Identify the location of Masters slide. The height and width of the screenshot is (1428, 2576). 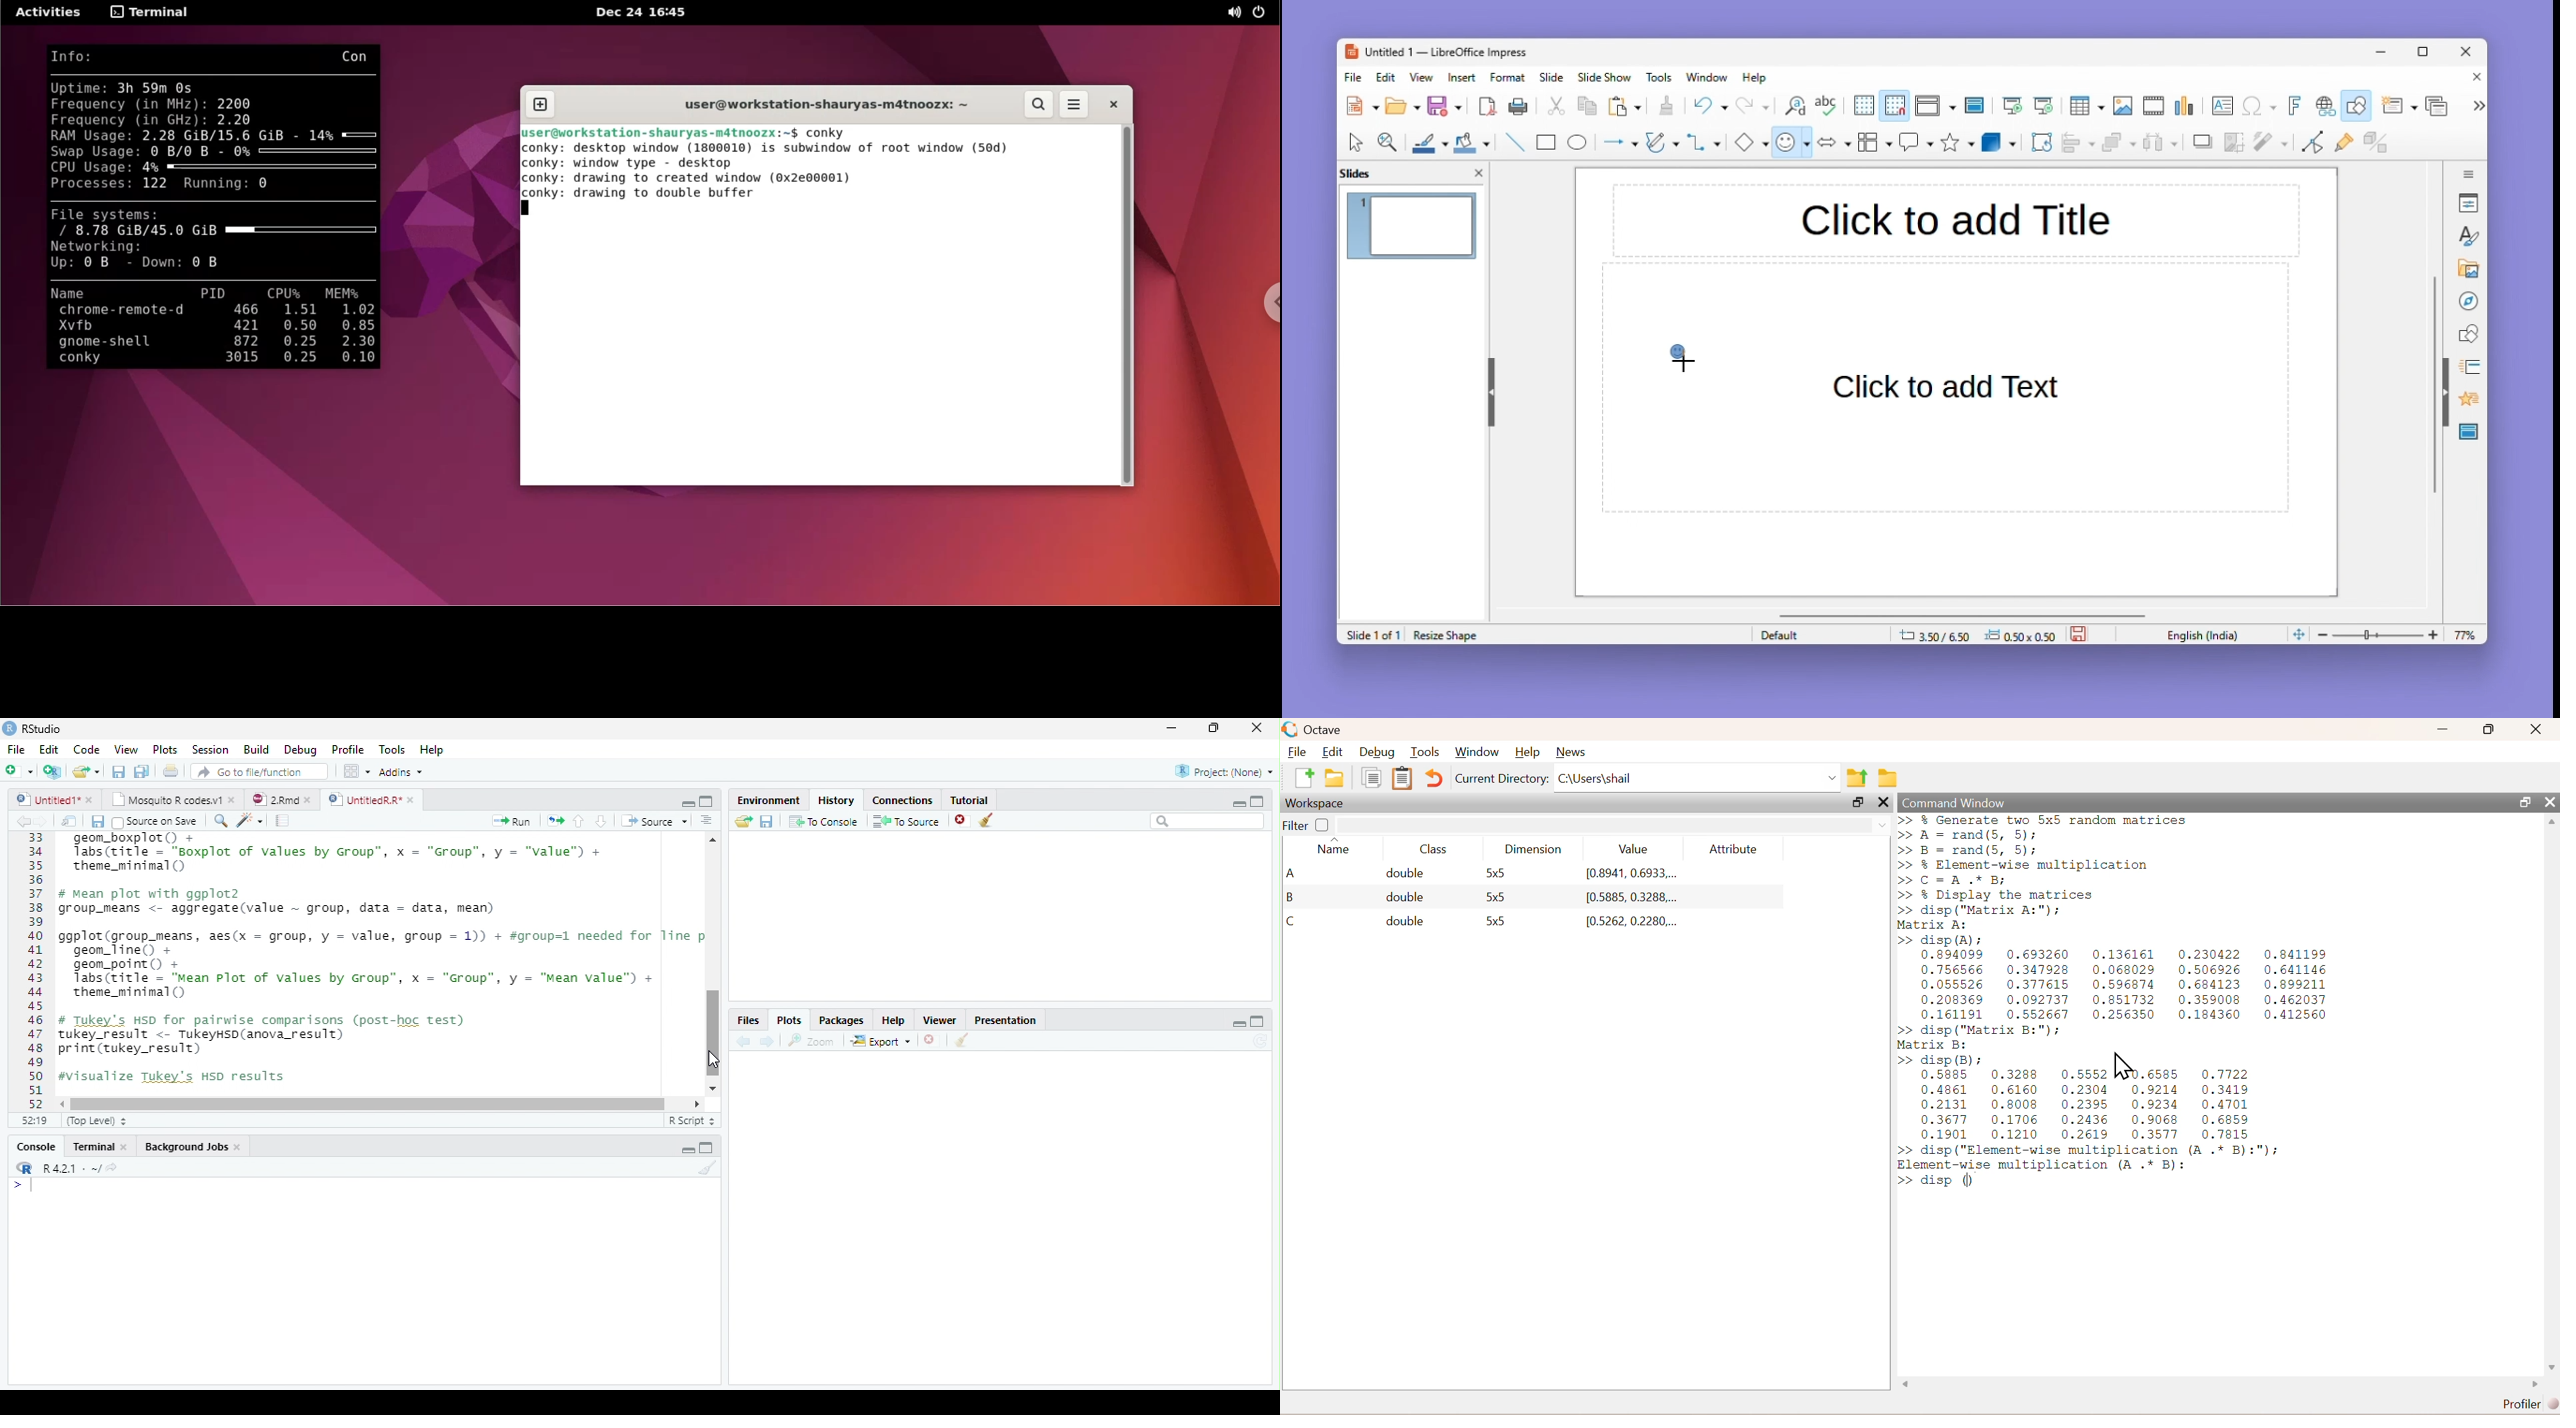
(2470, 433).